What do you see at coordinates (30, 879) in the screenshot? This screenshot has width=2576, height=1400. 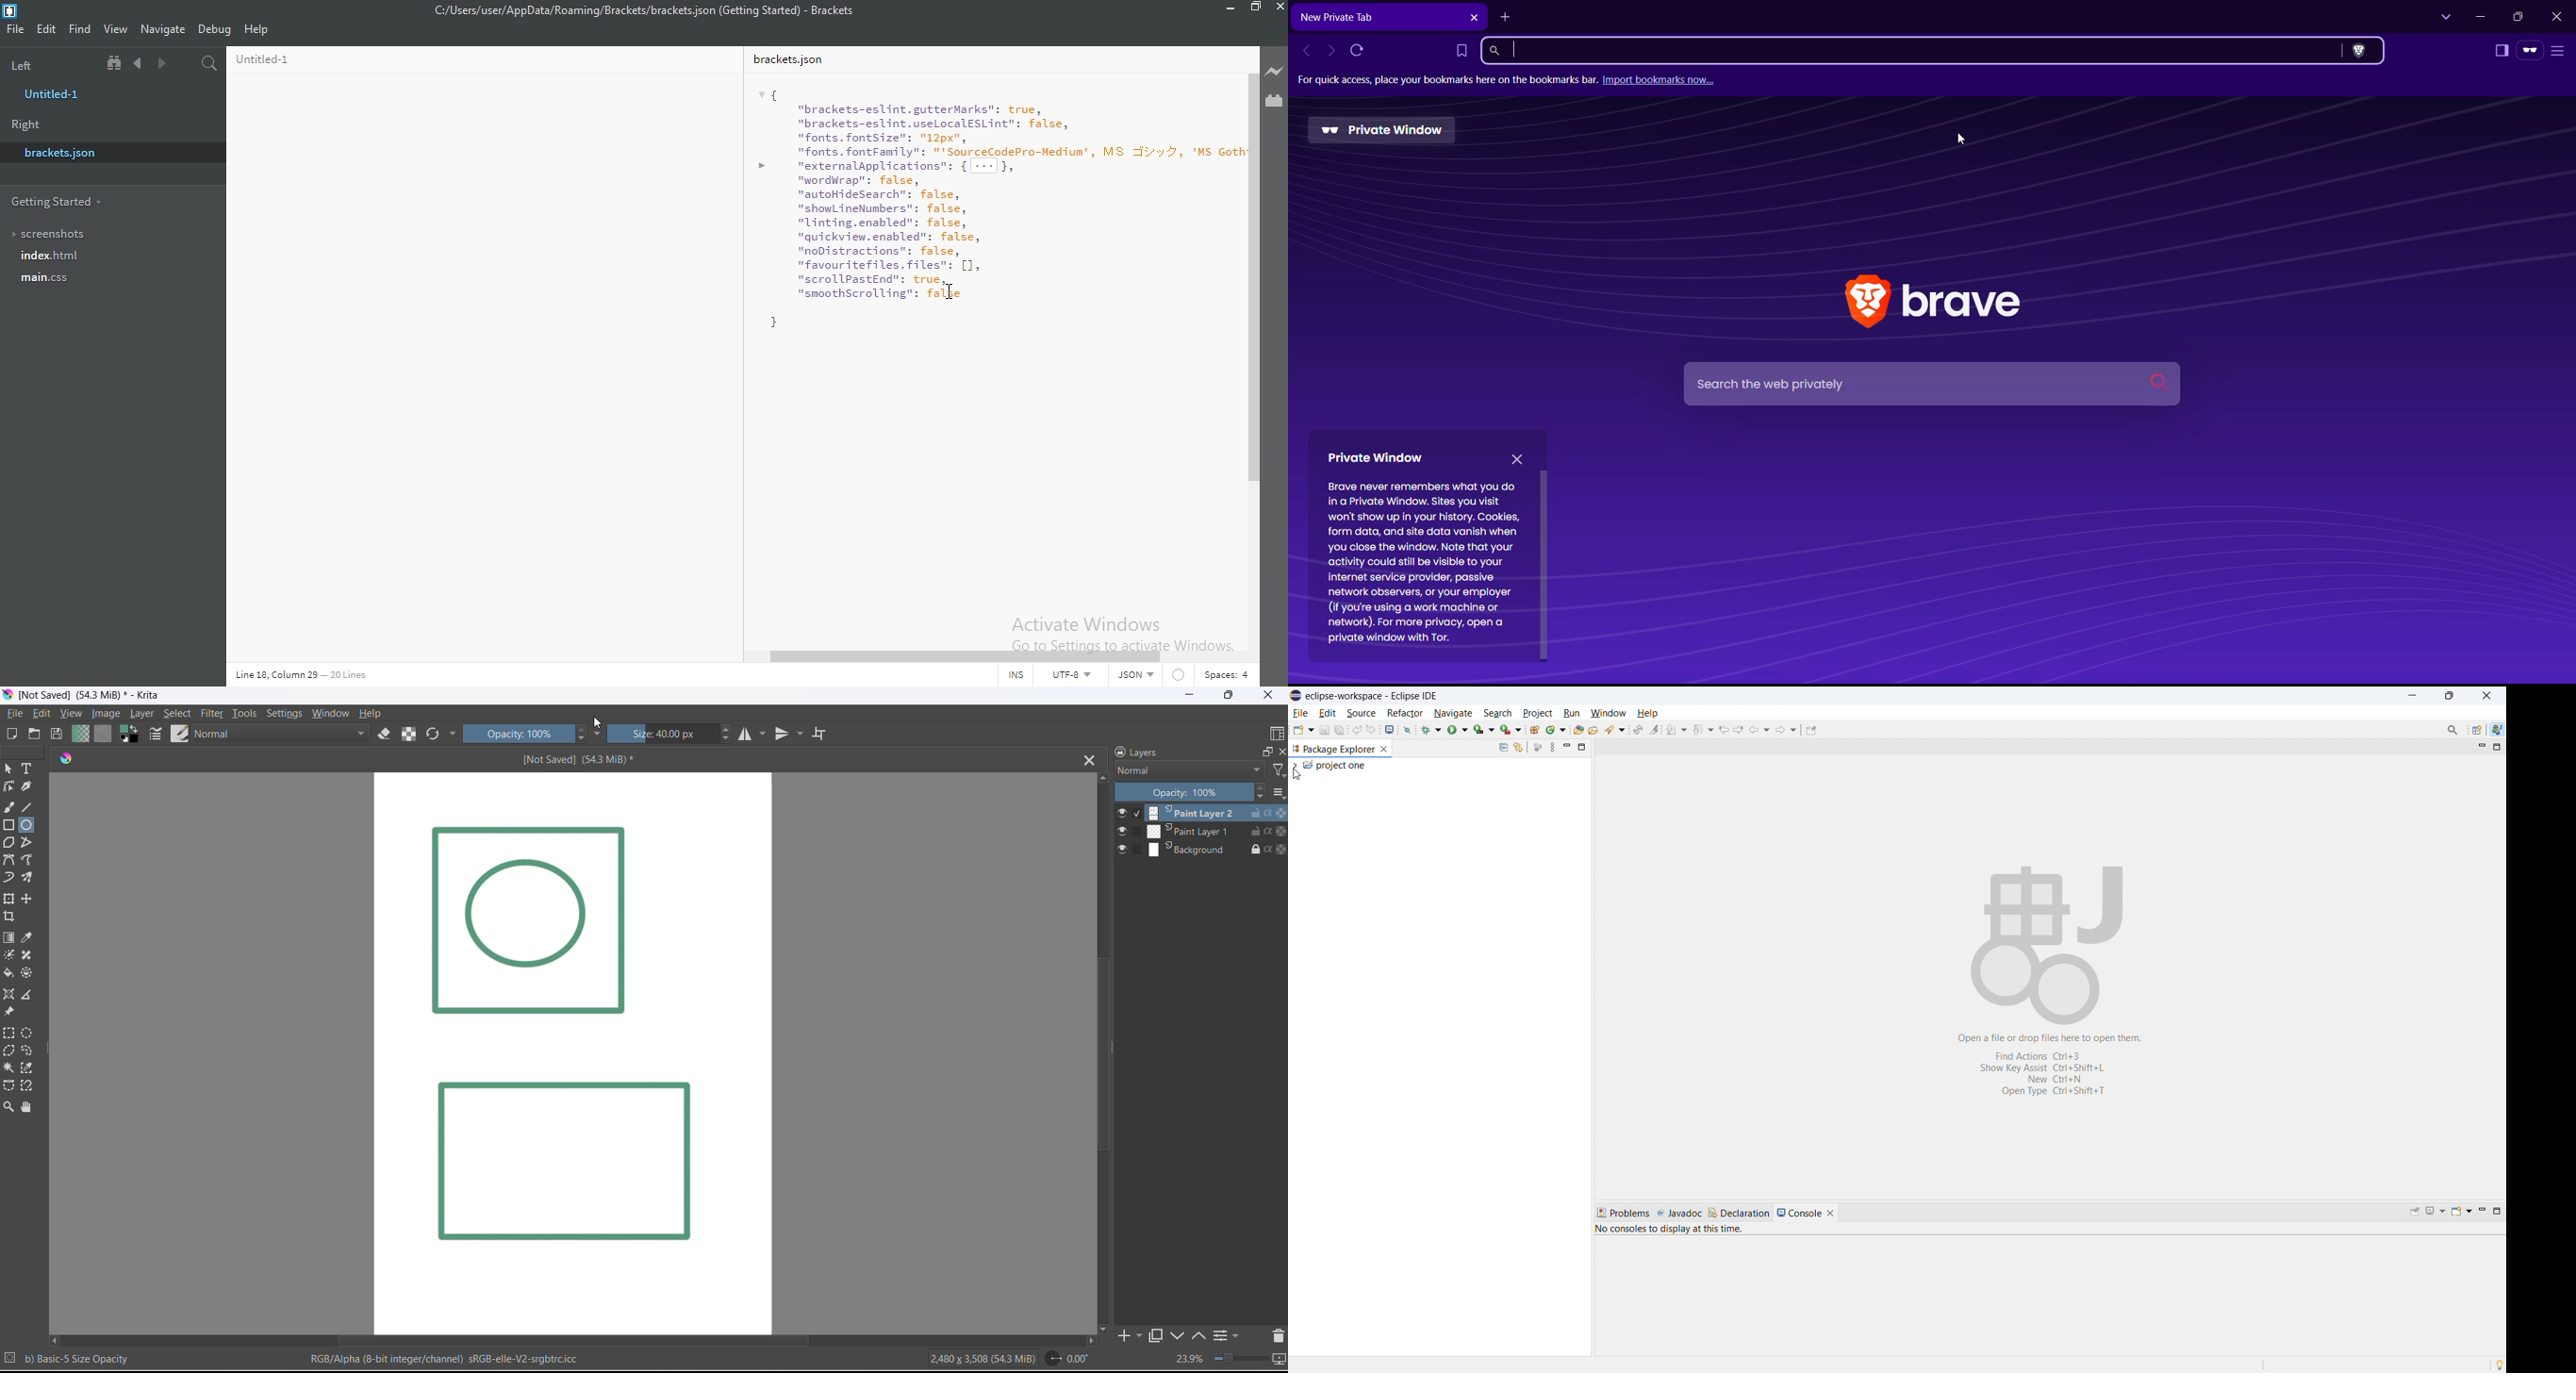 I see `multibrush tool` at bounding box center [30, 879].